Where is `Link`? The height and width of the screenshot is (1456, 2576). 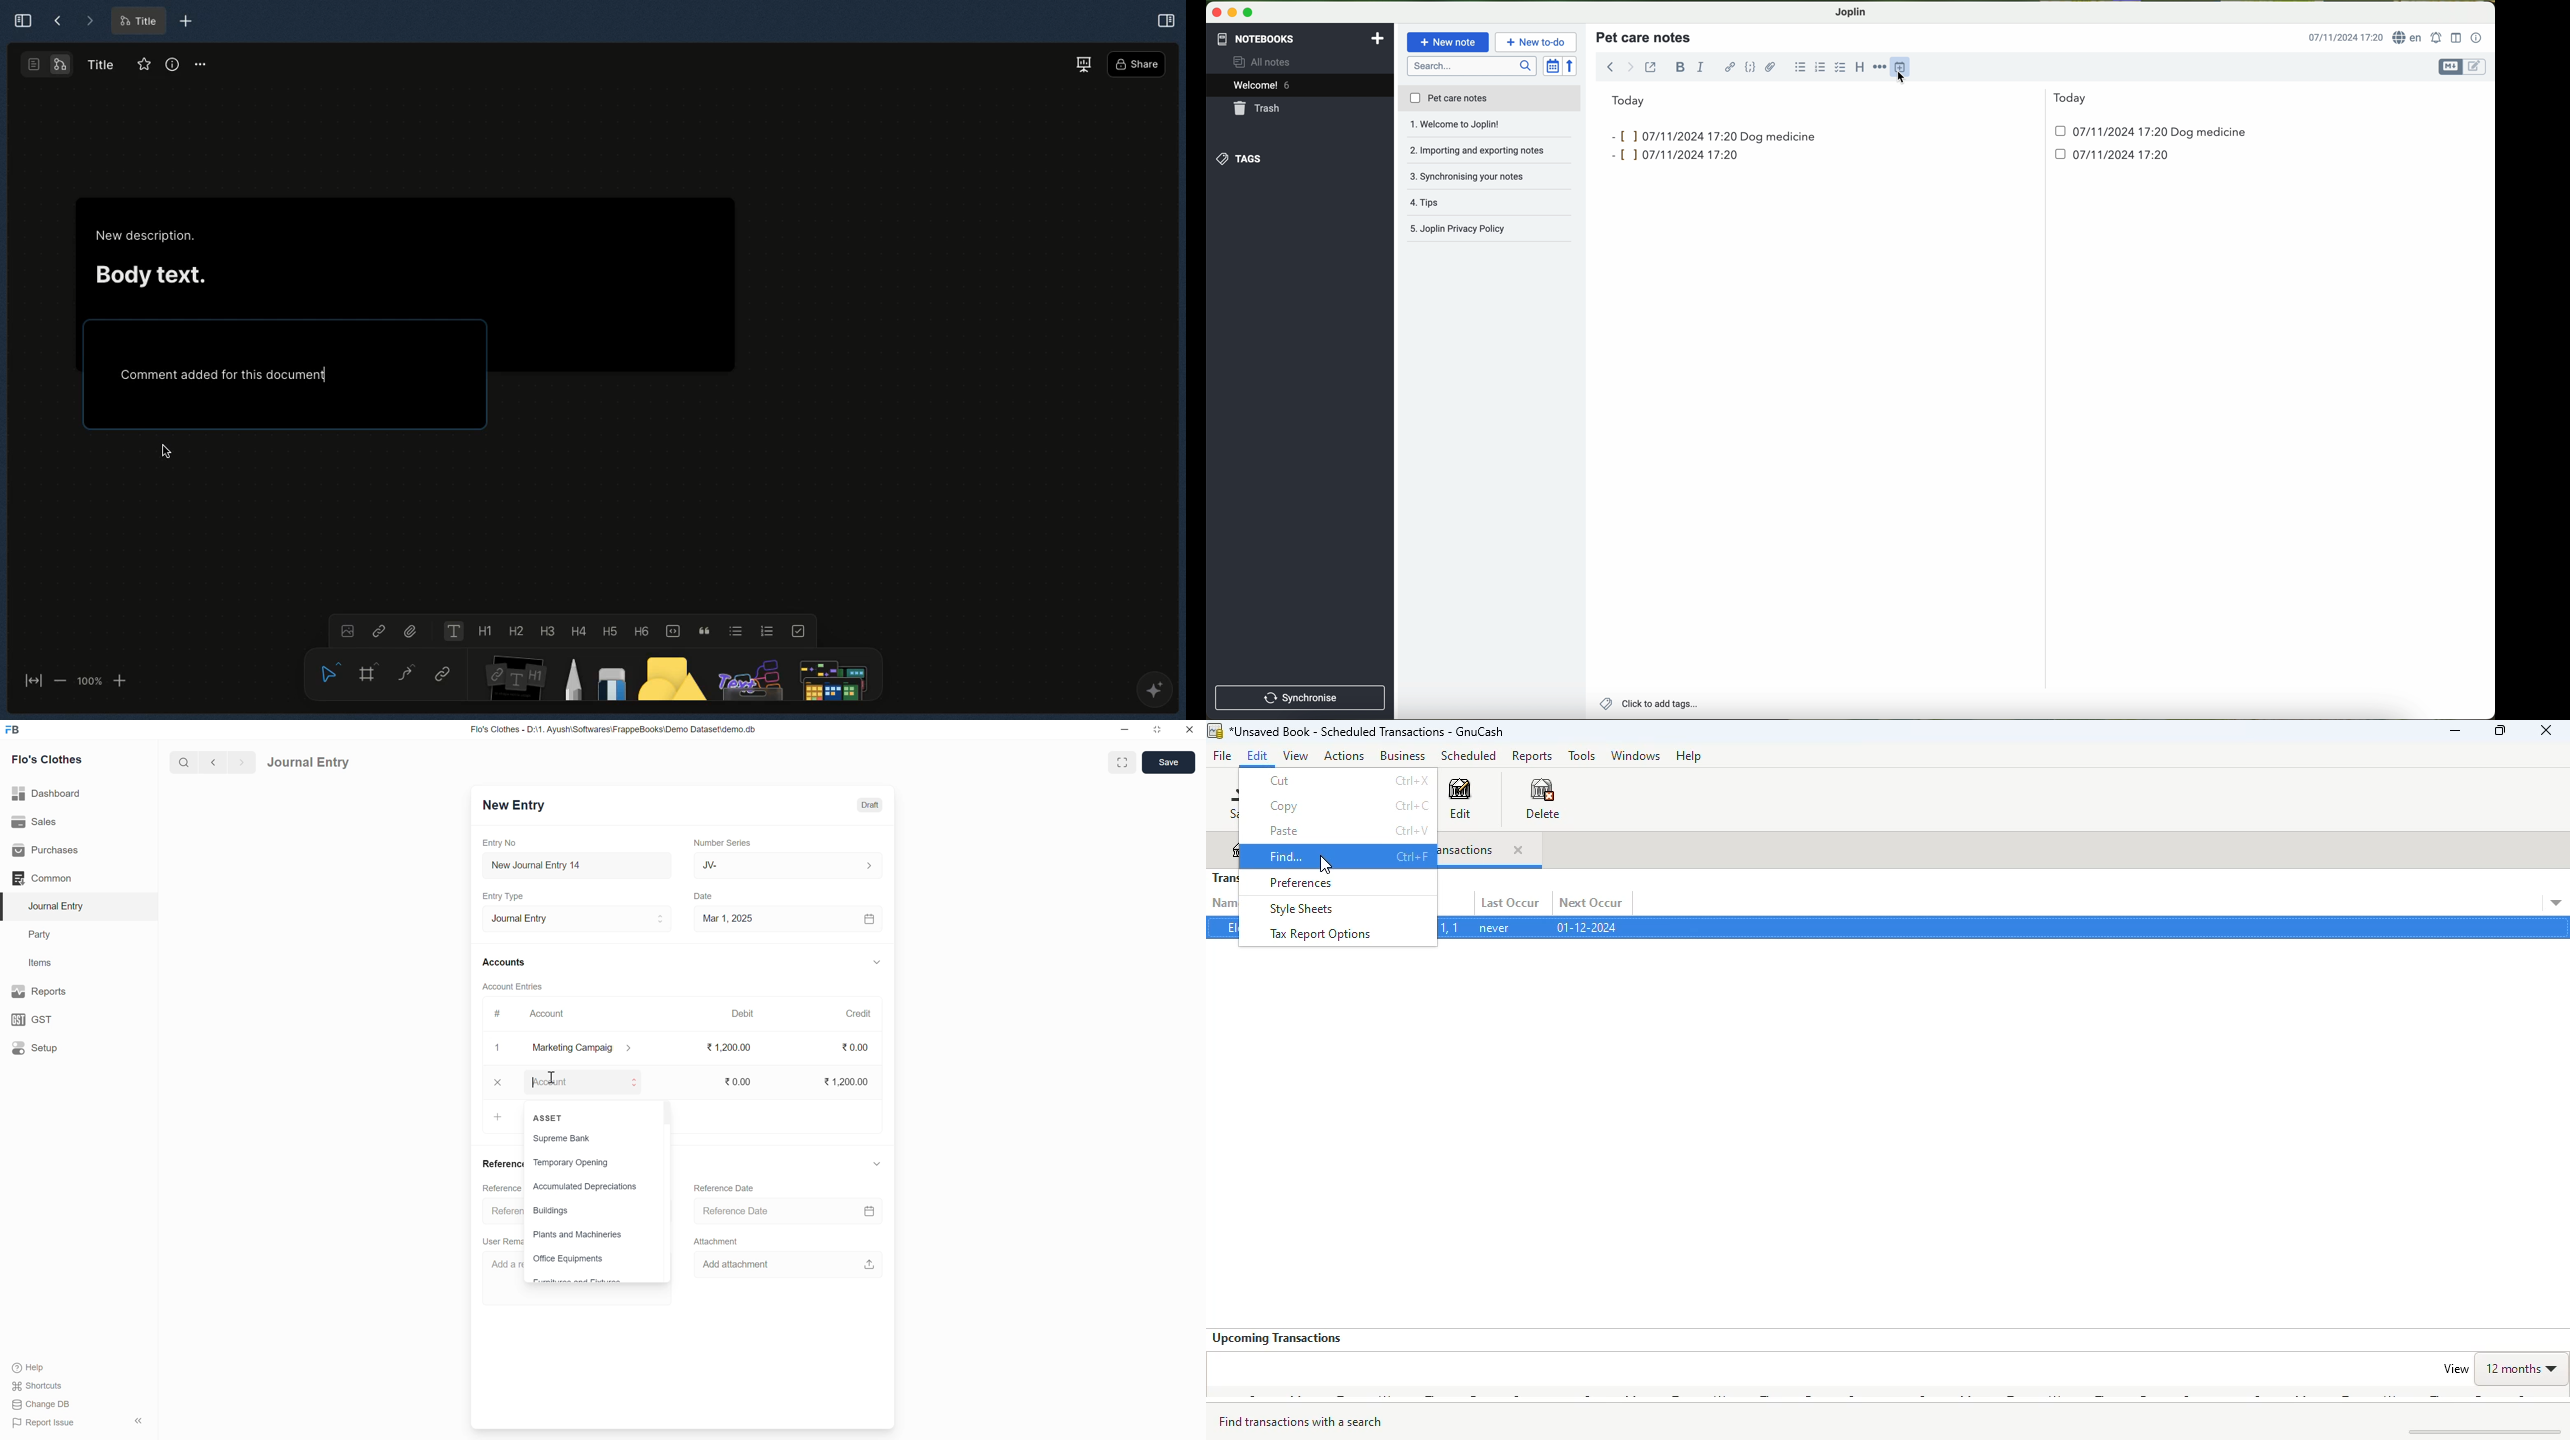
Link is located at coordinates (379, 630).